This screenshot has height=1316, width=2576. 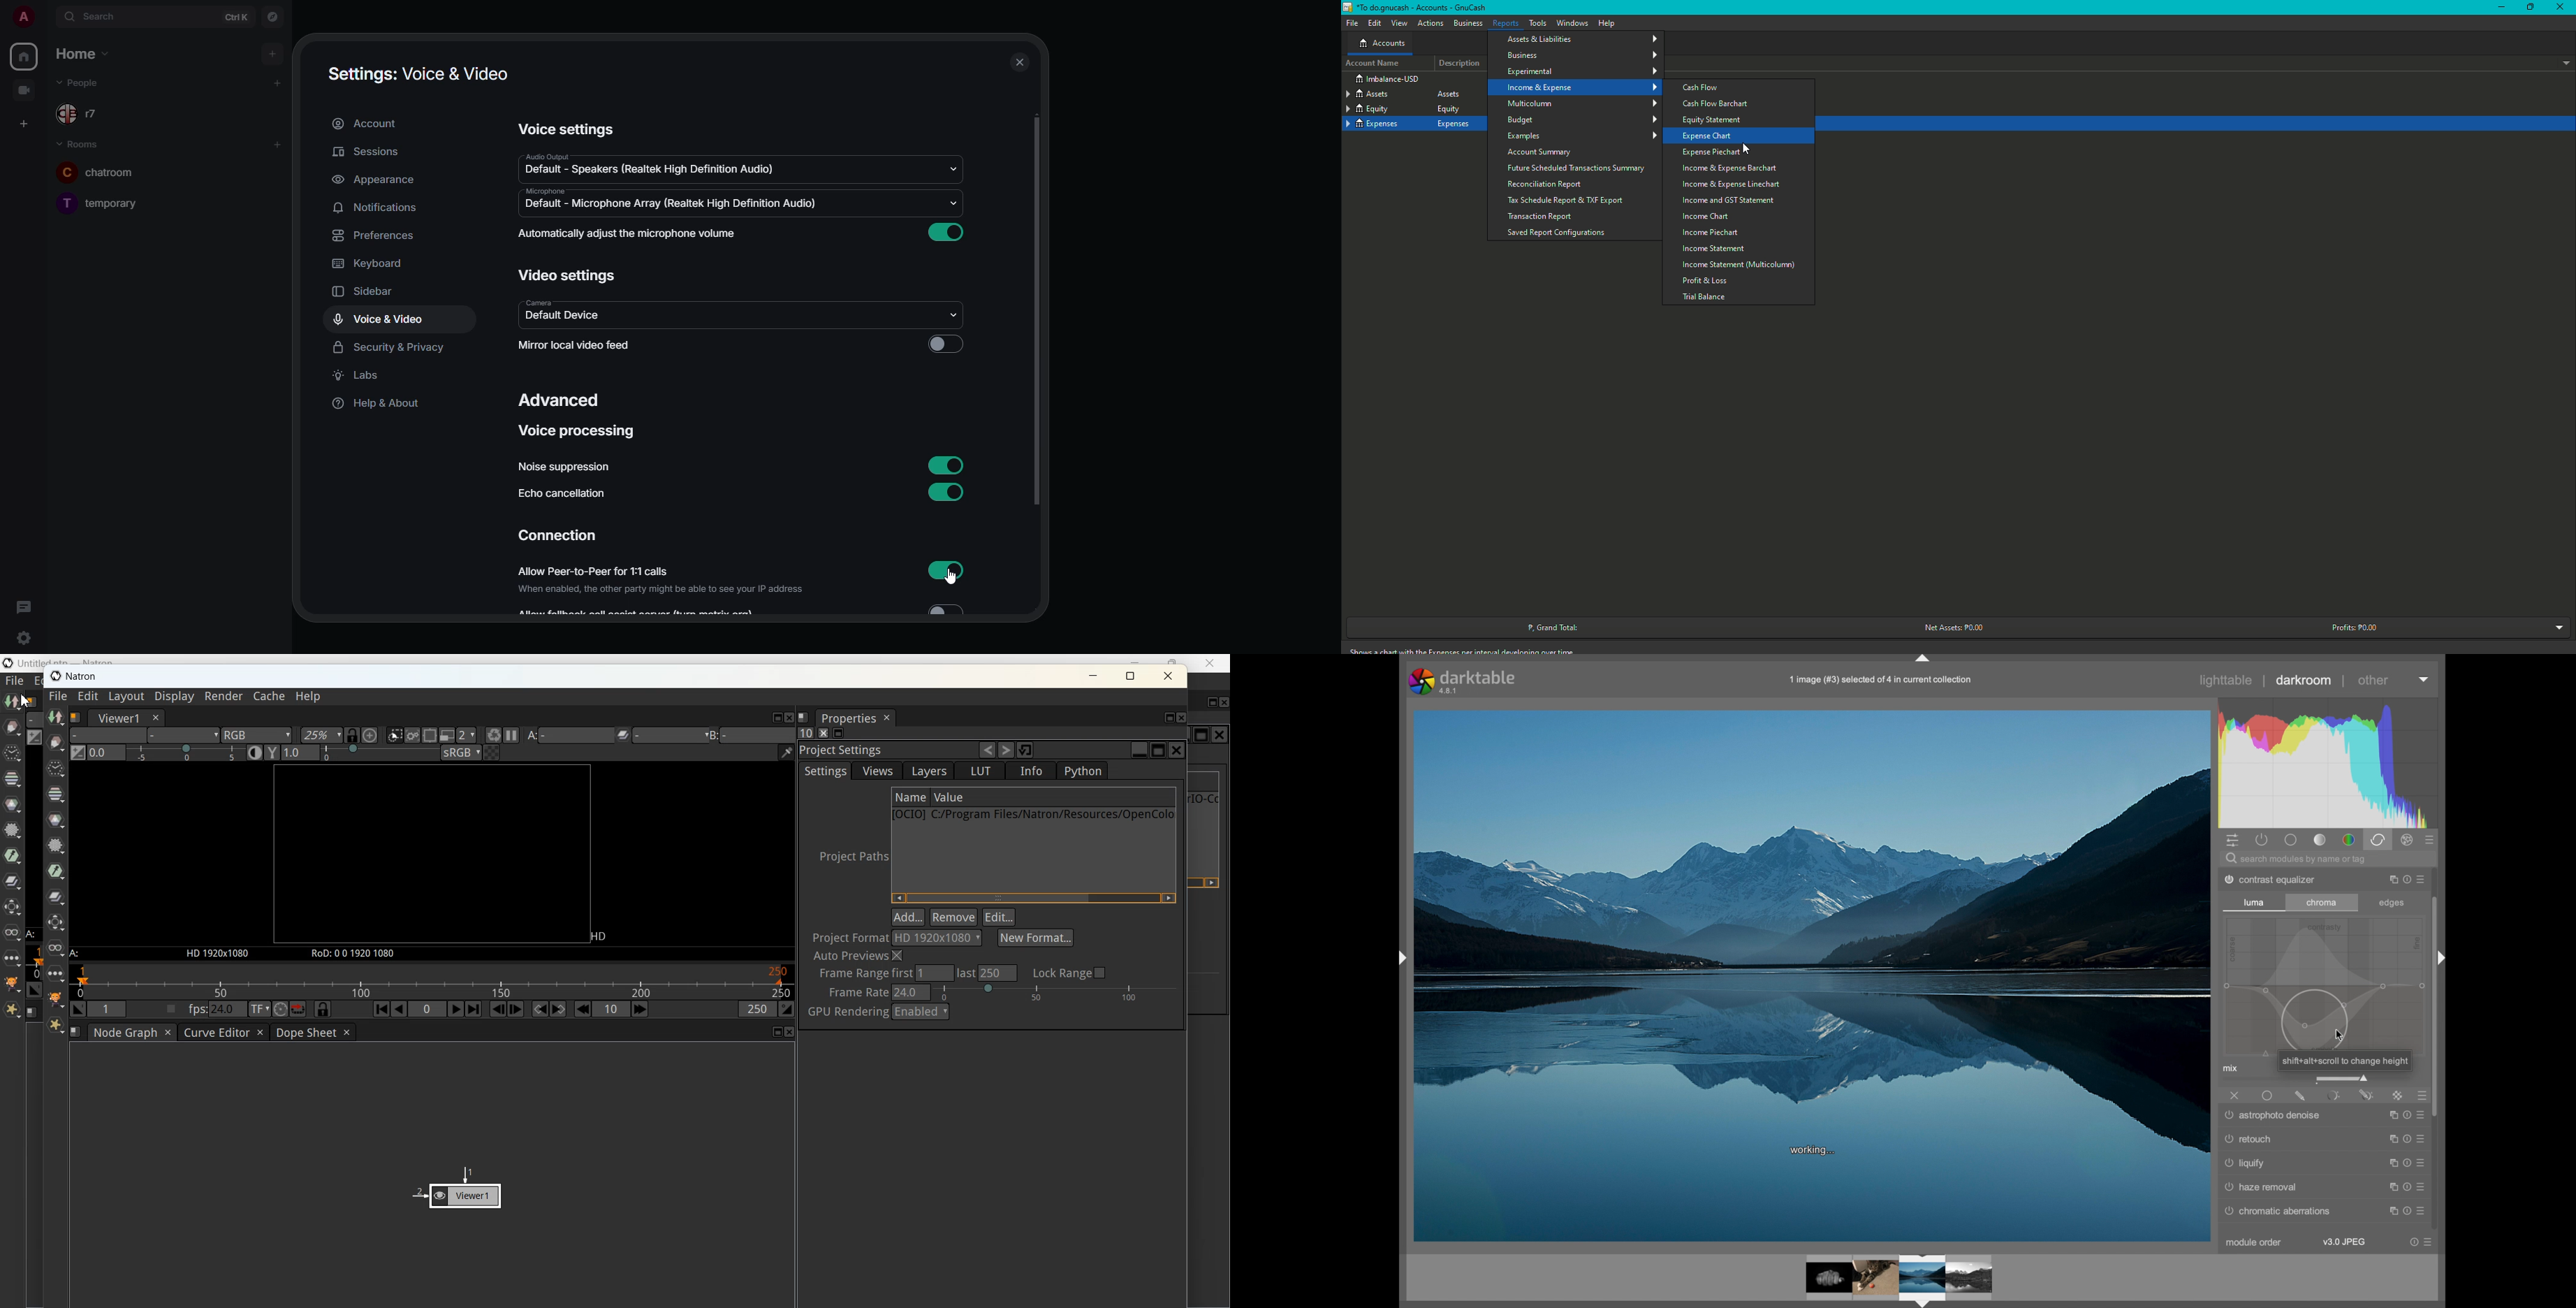 What do you see at coordinates (379, 207) in the screenshot?
I see `notifications` at bounding box center [379, 207].